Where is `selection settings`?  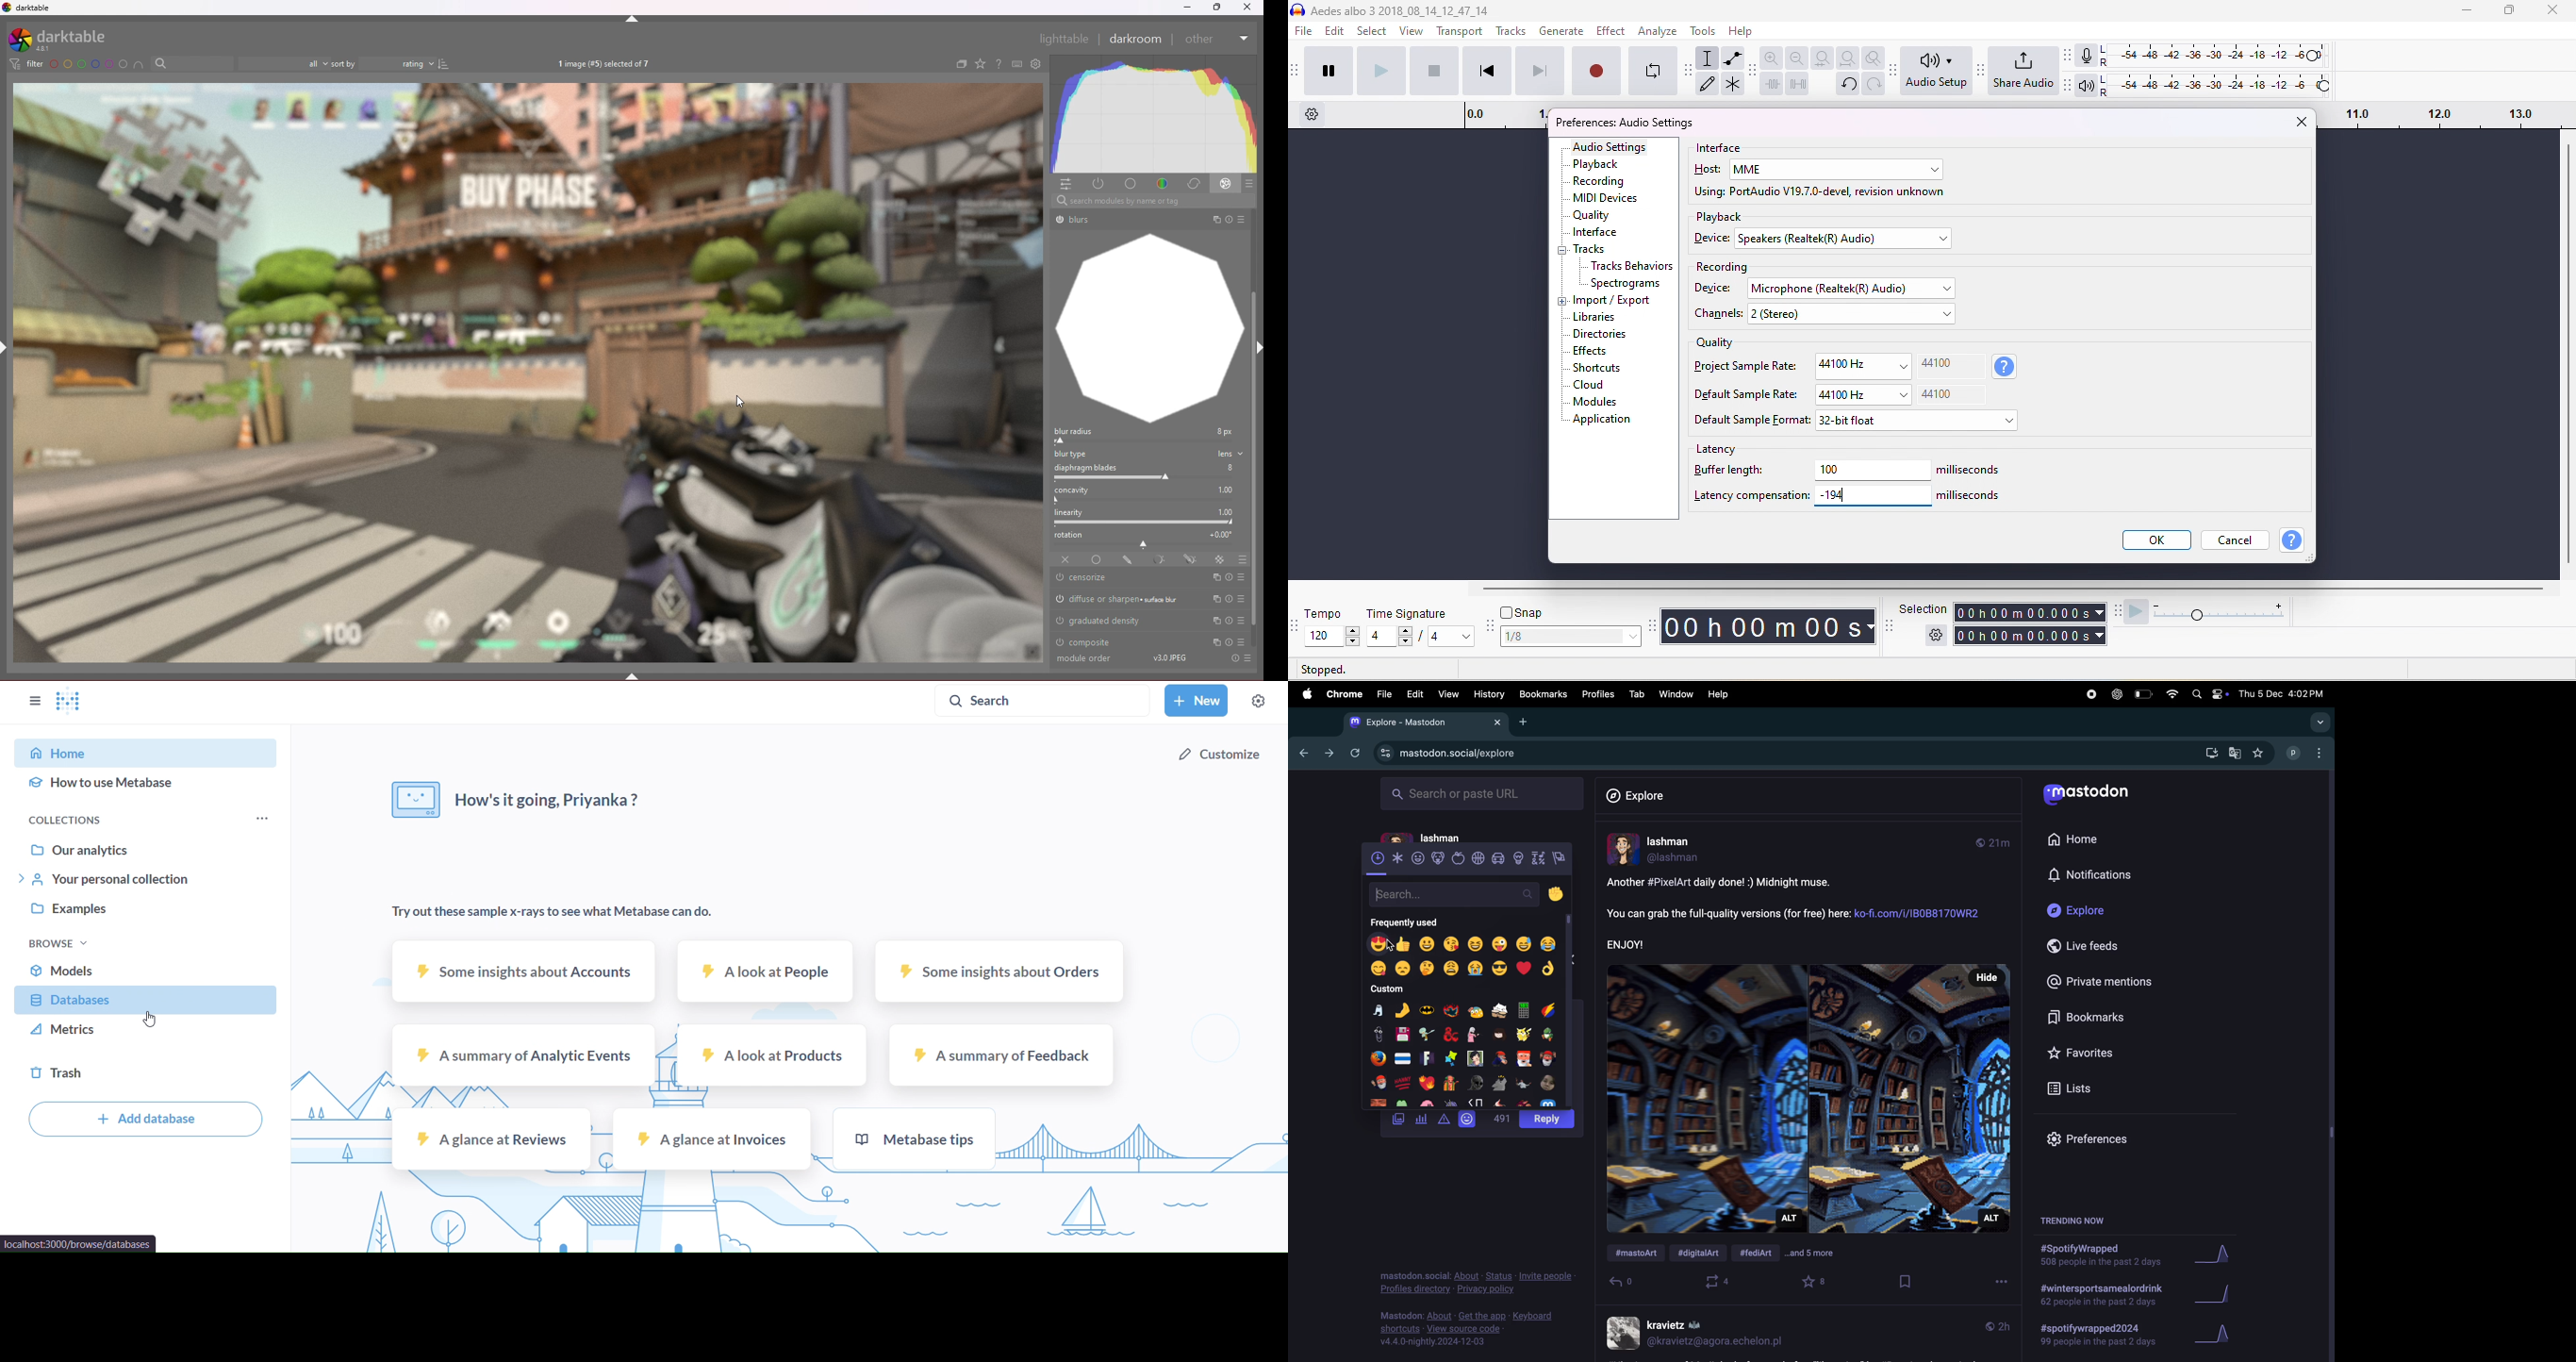
selection settings is located at coordinates (1935, 635).